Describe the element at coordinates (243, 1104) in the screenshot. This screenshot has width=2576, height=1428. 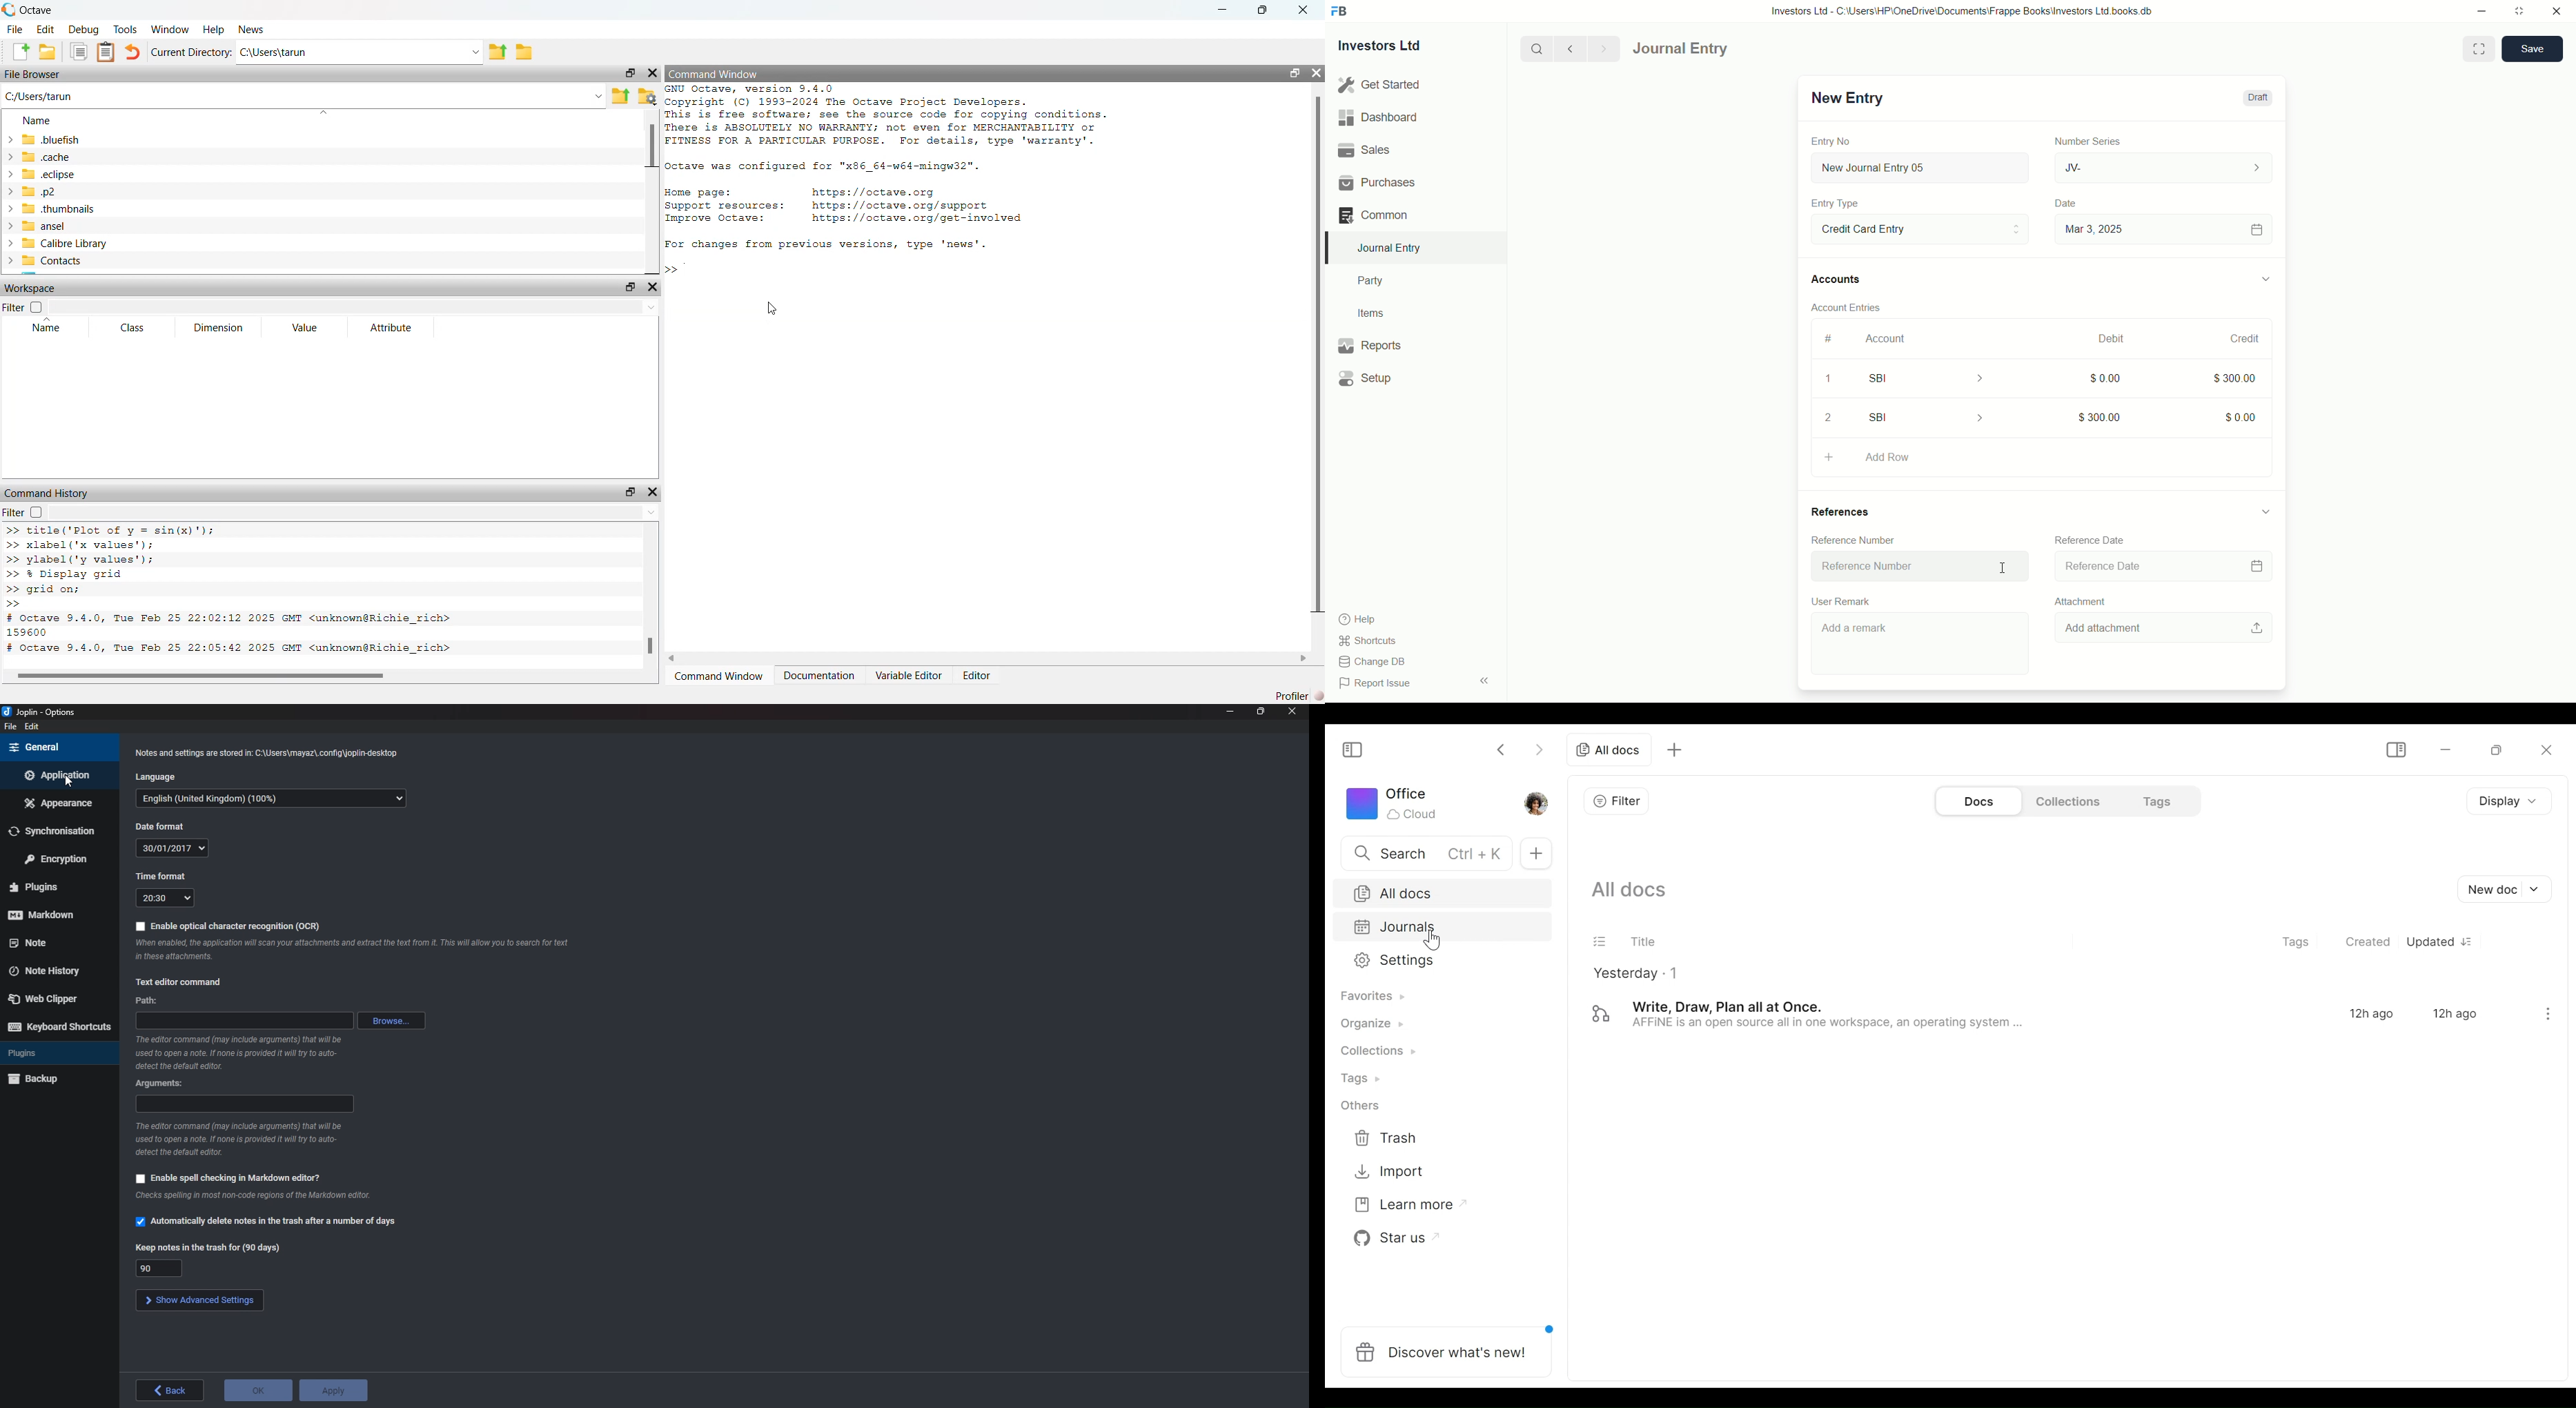
I see `arguments` at that location.